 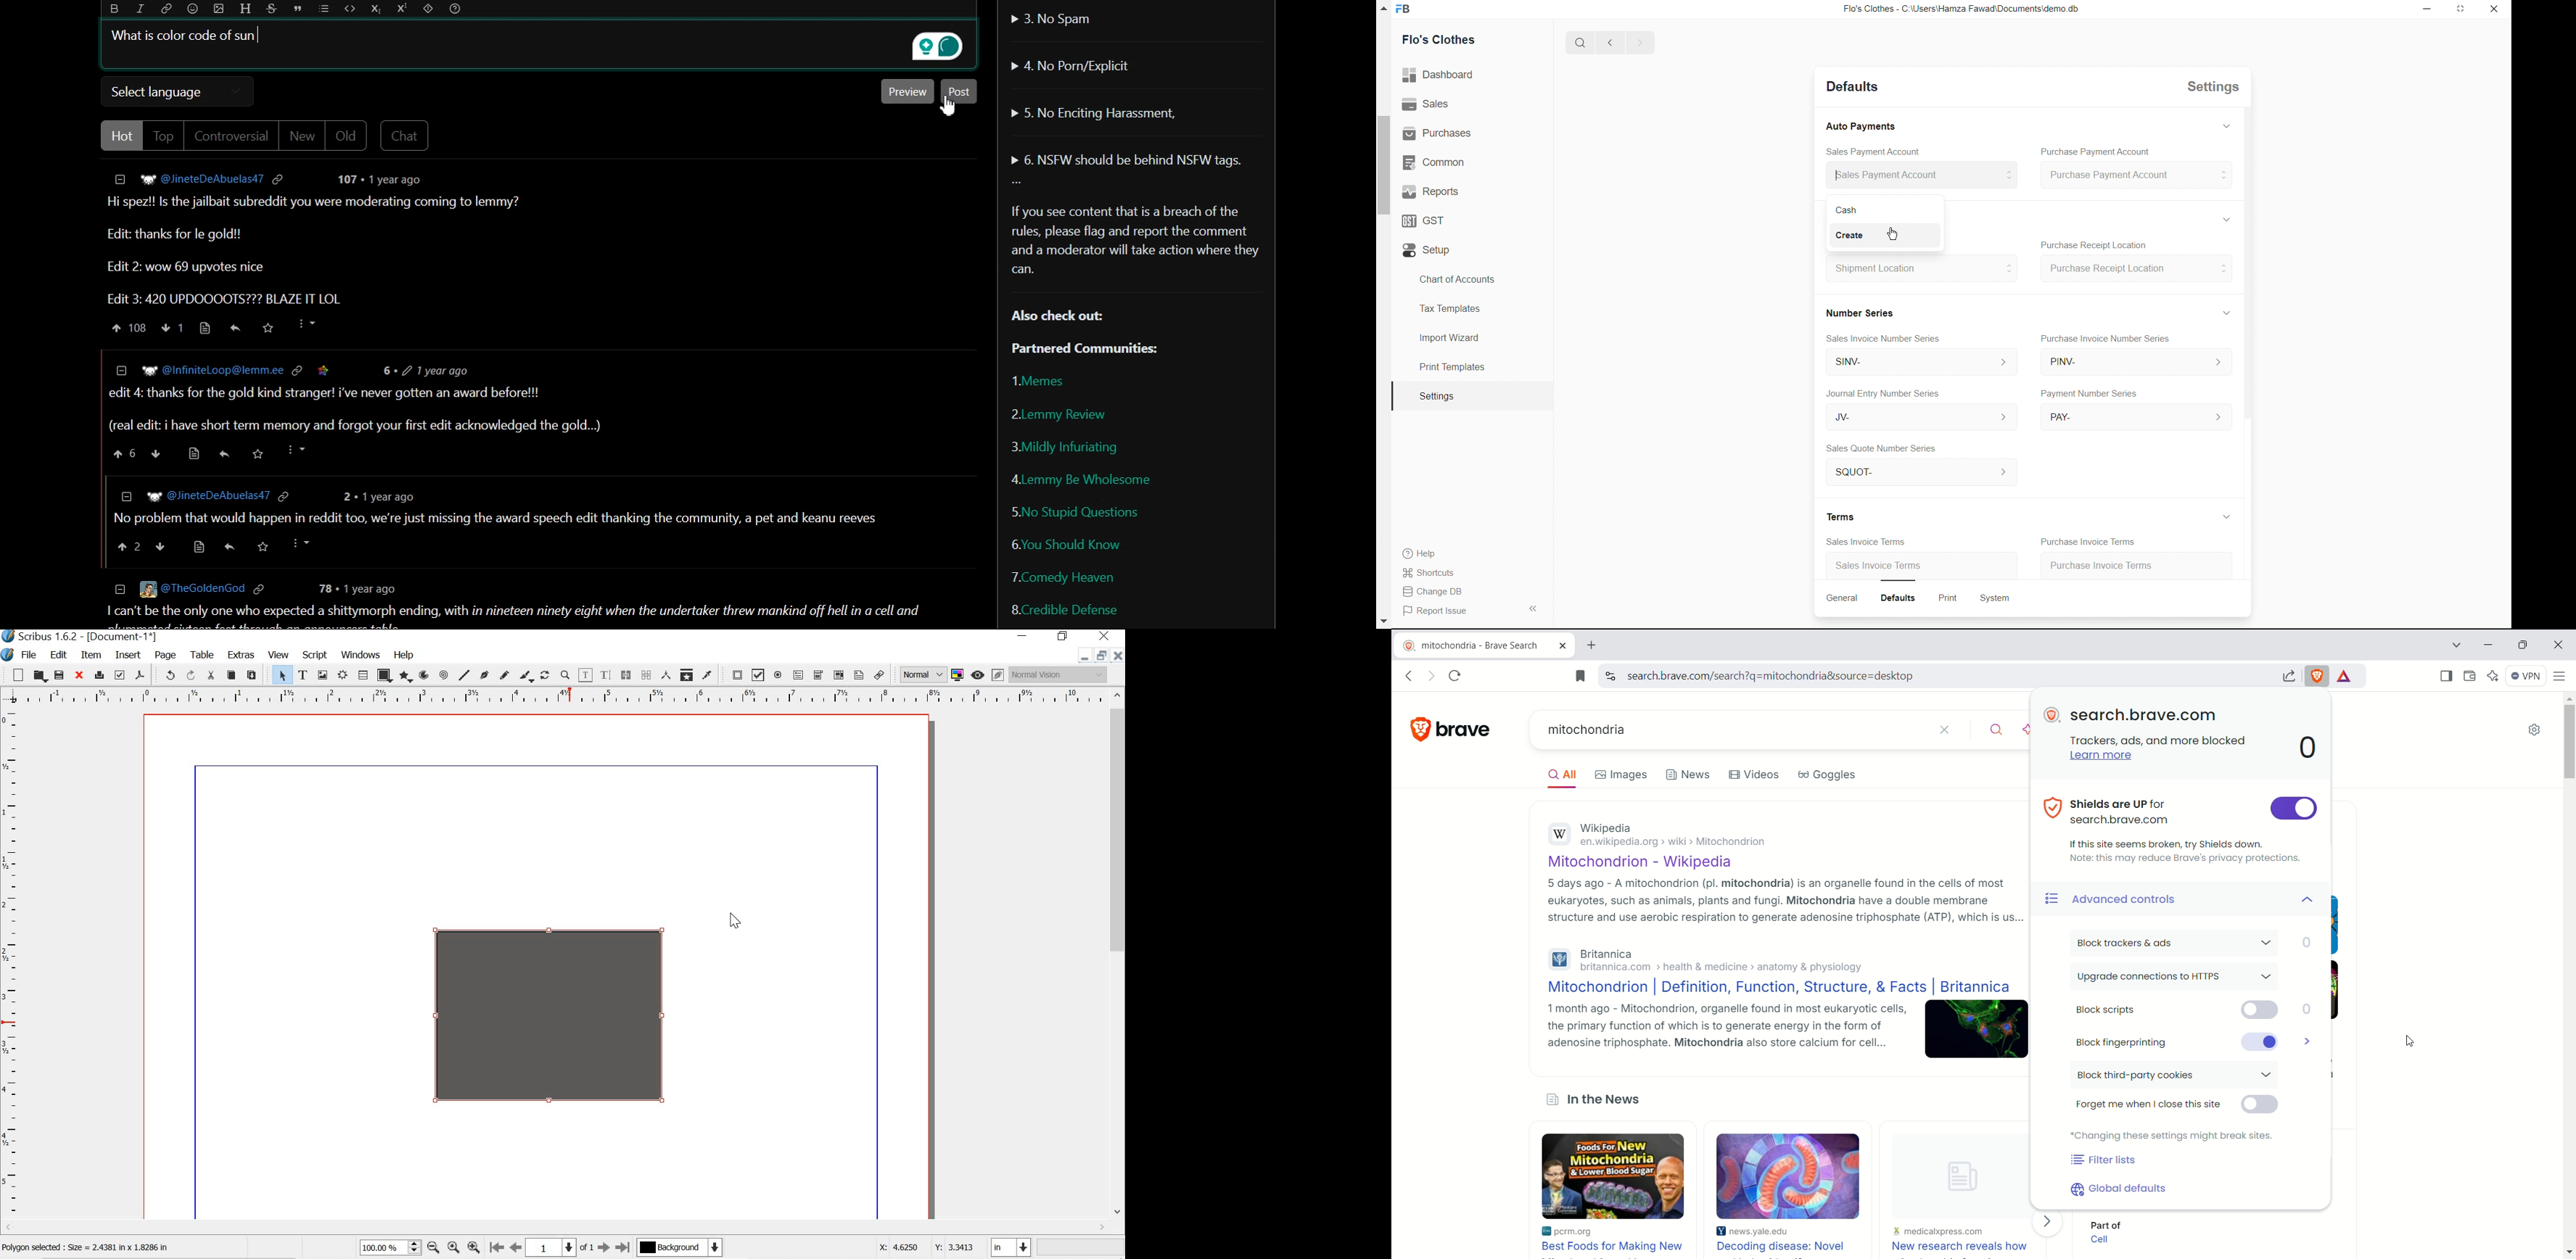 I want to click on toggle color management system, so click(x=959, y=674).